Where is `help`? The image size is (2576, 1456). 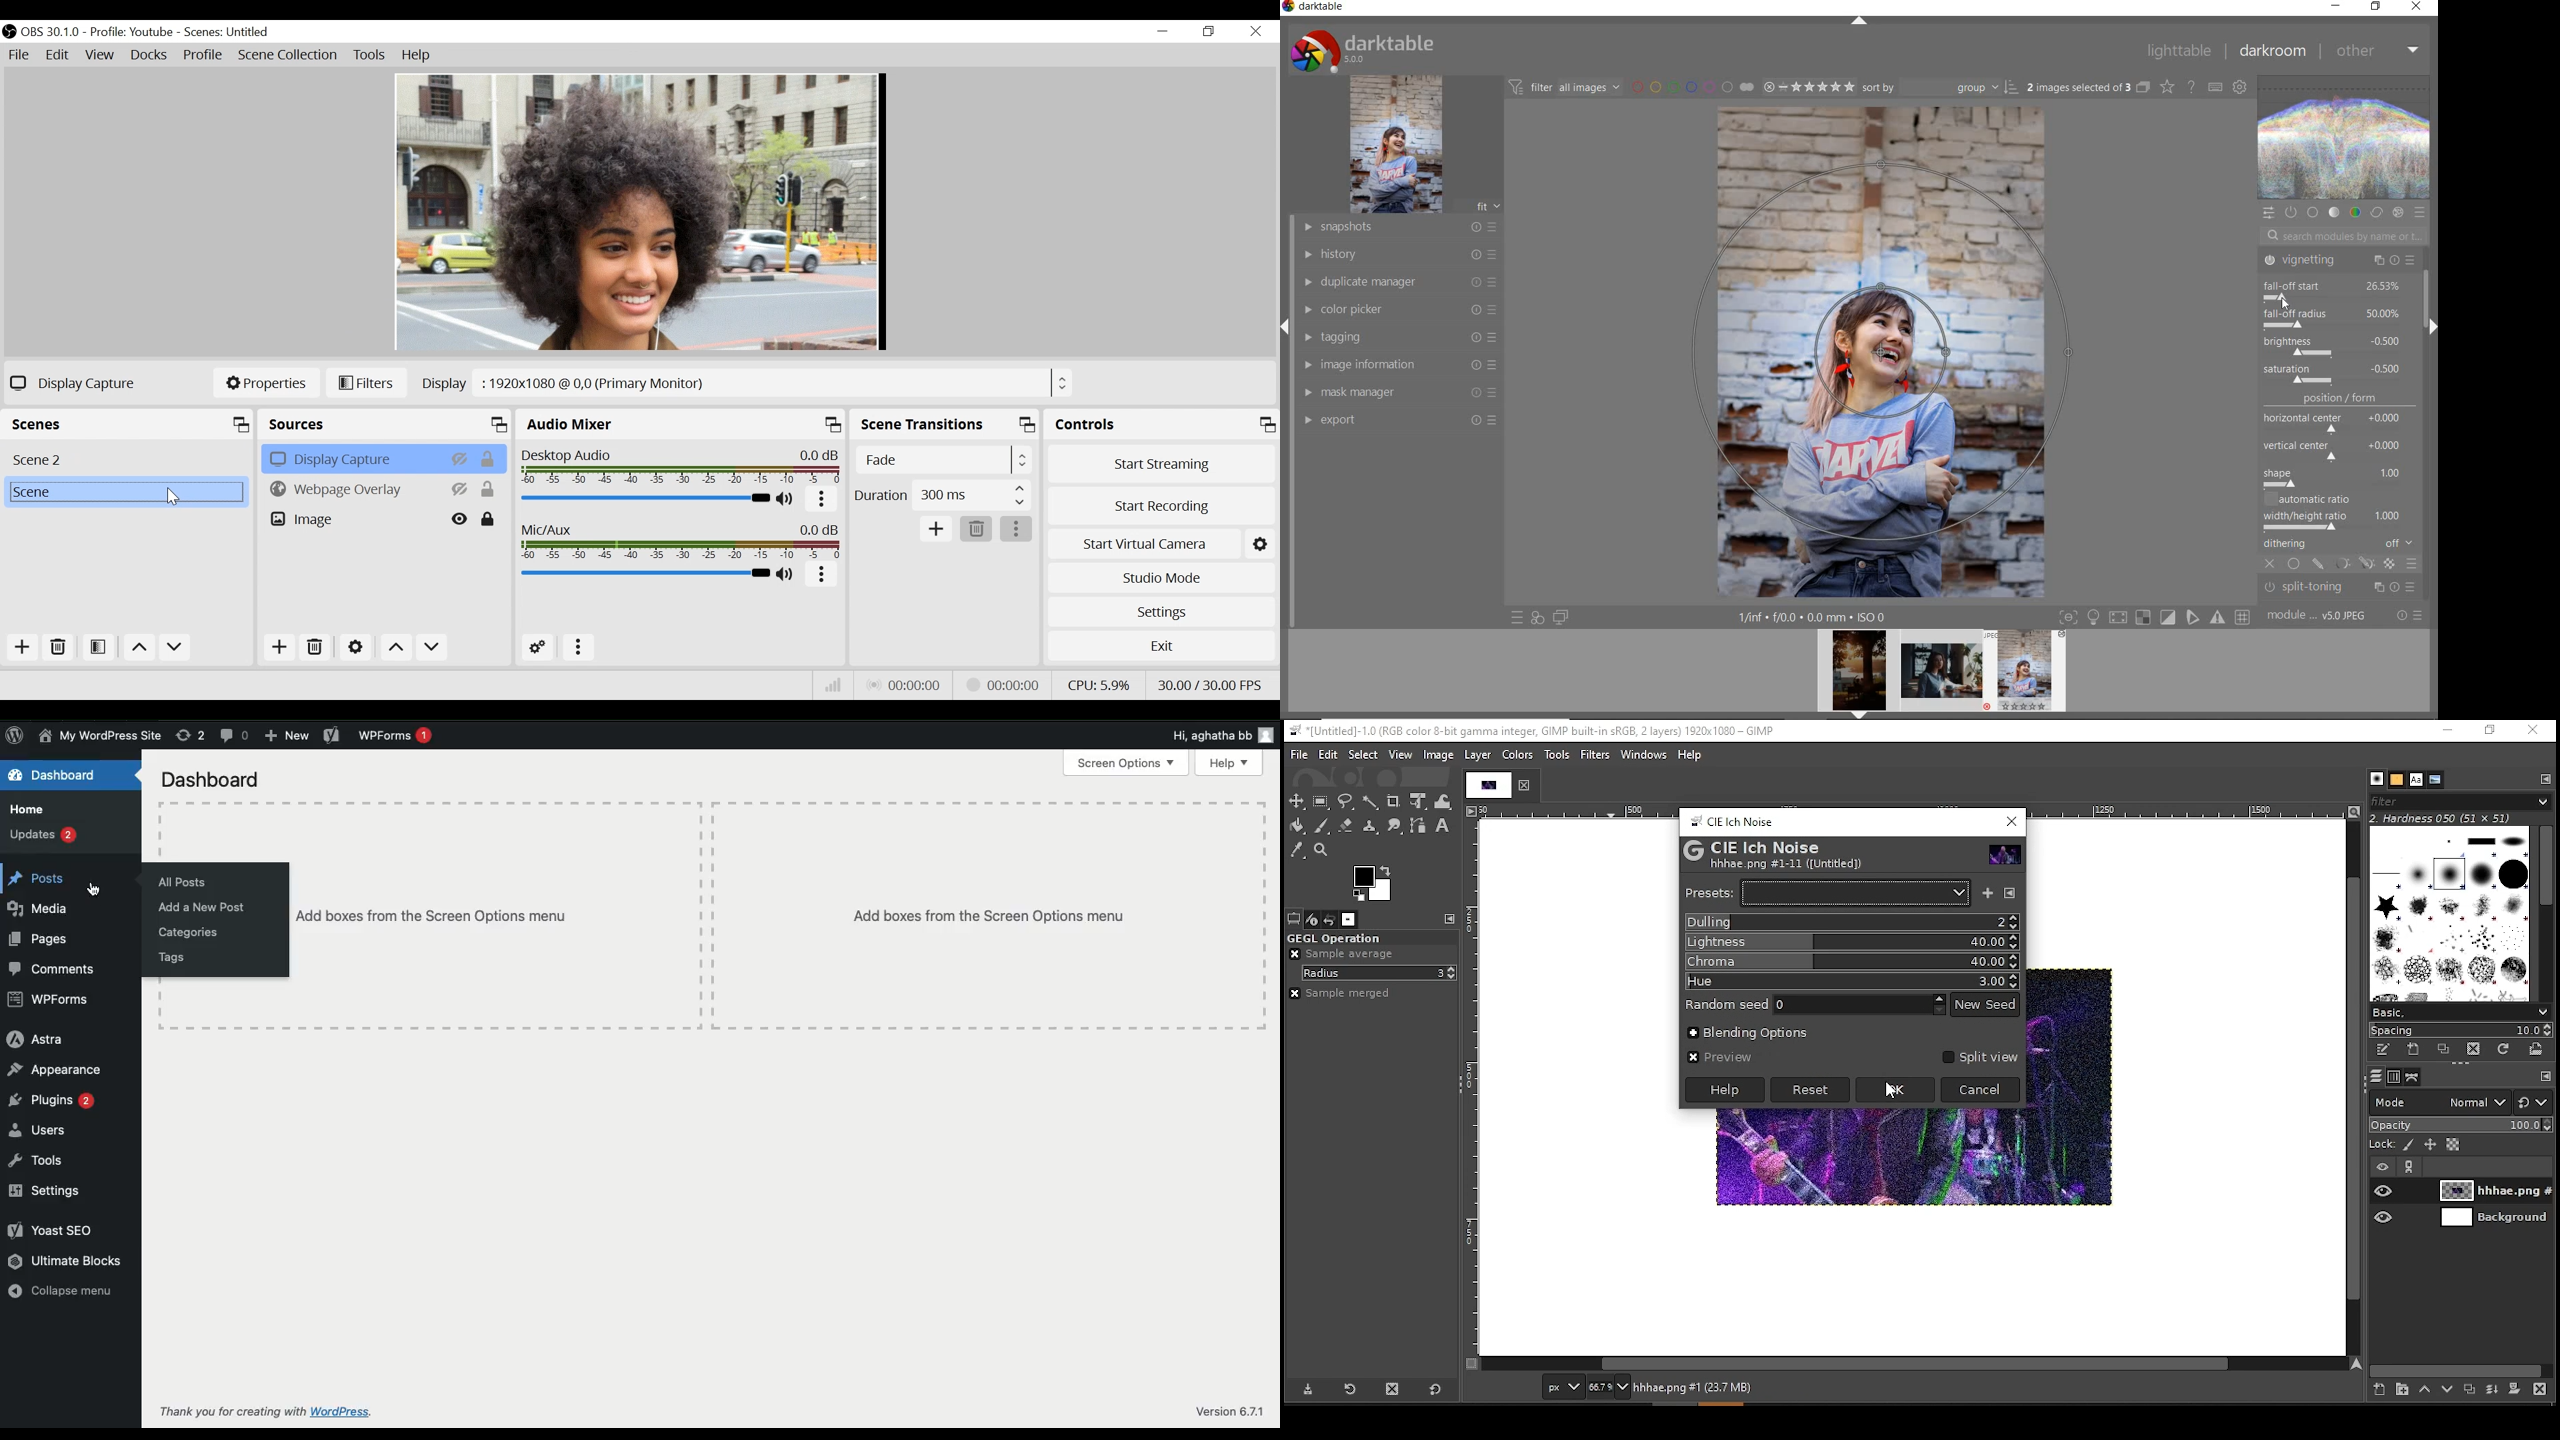 help is located at coordinates (1692, 755).